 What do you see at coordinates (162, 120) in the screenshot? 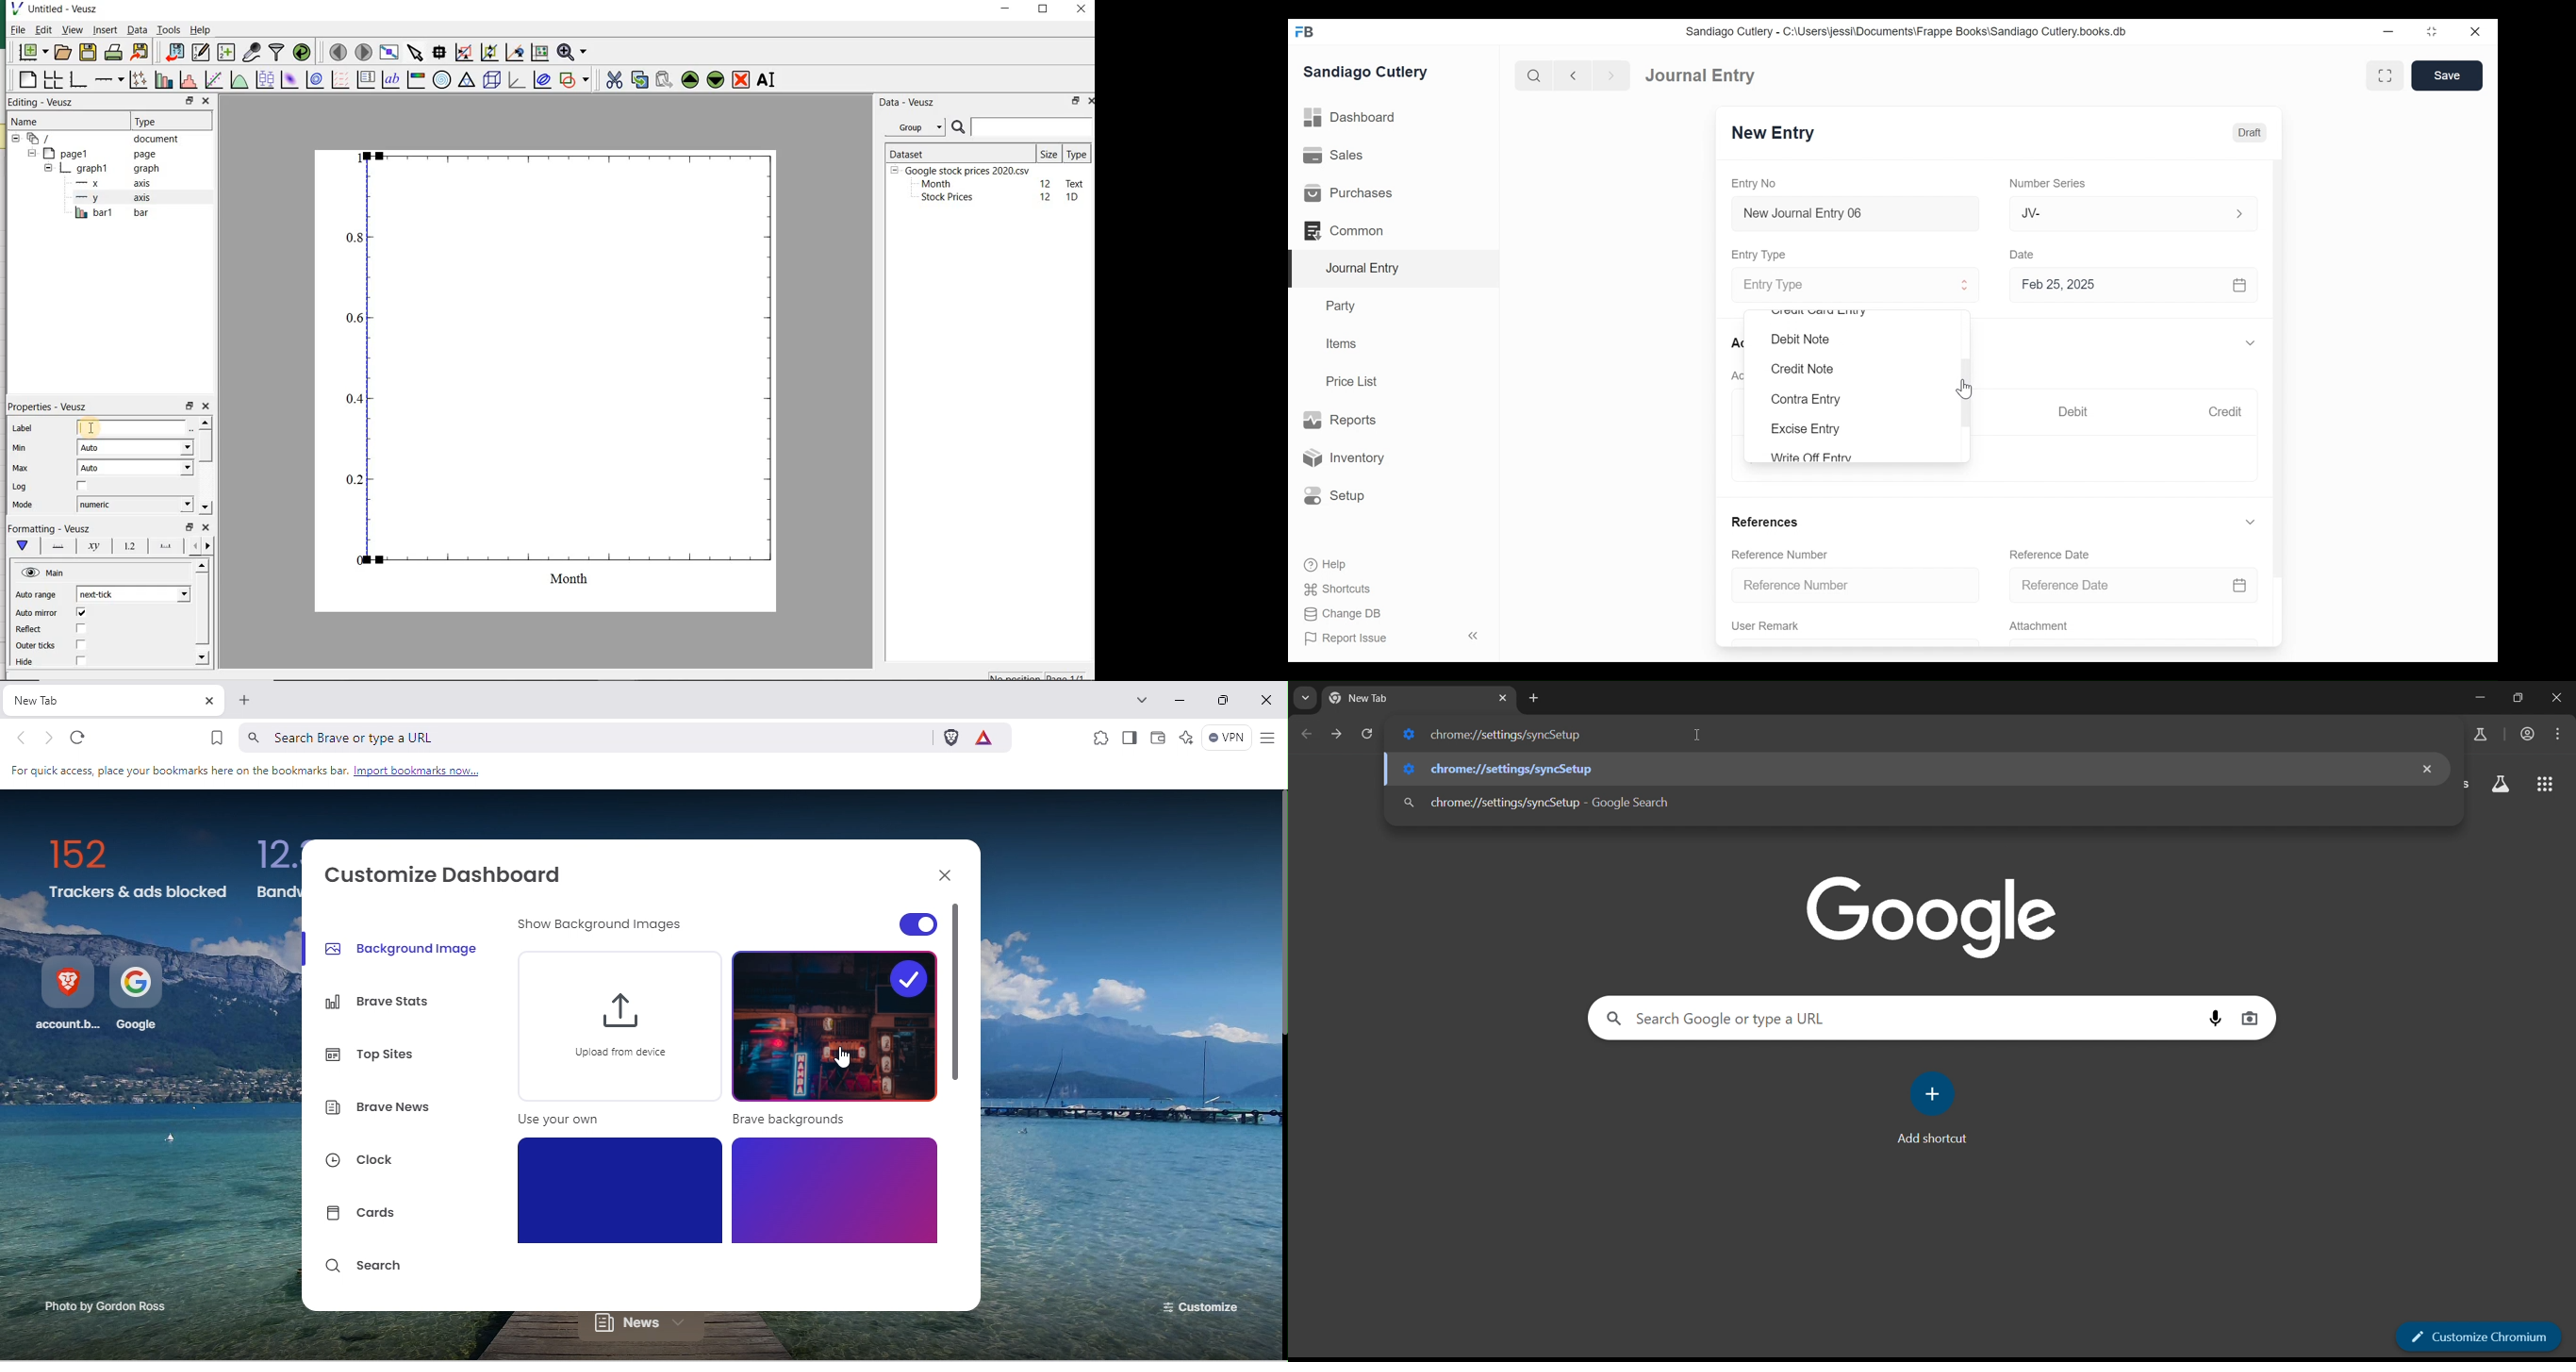
I see `Type` at bounding box center [162, 120].